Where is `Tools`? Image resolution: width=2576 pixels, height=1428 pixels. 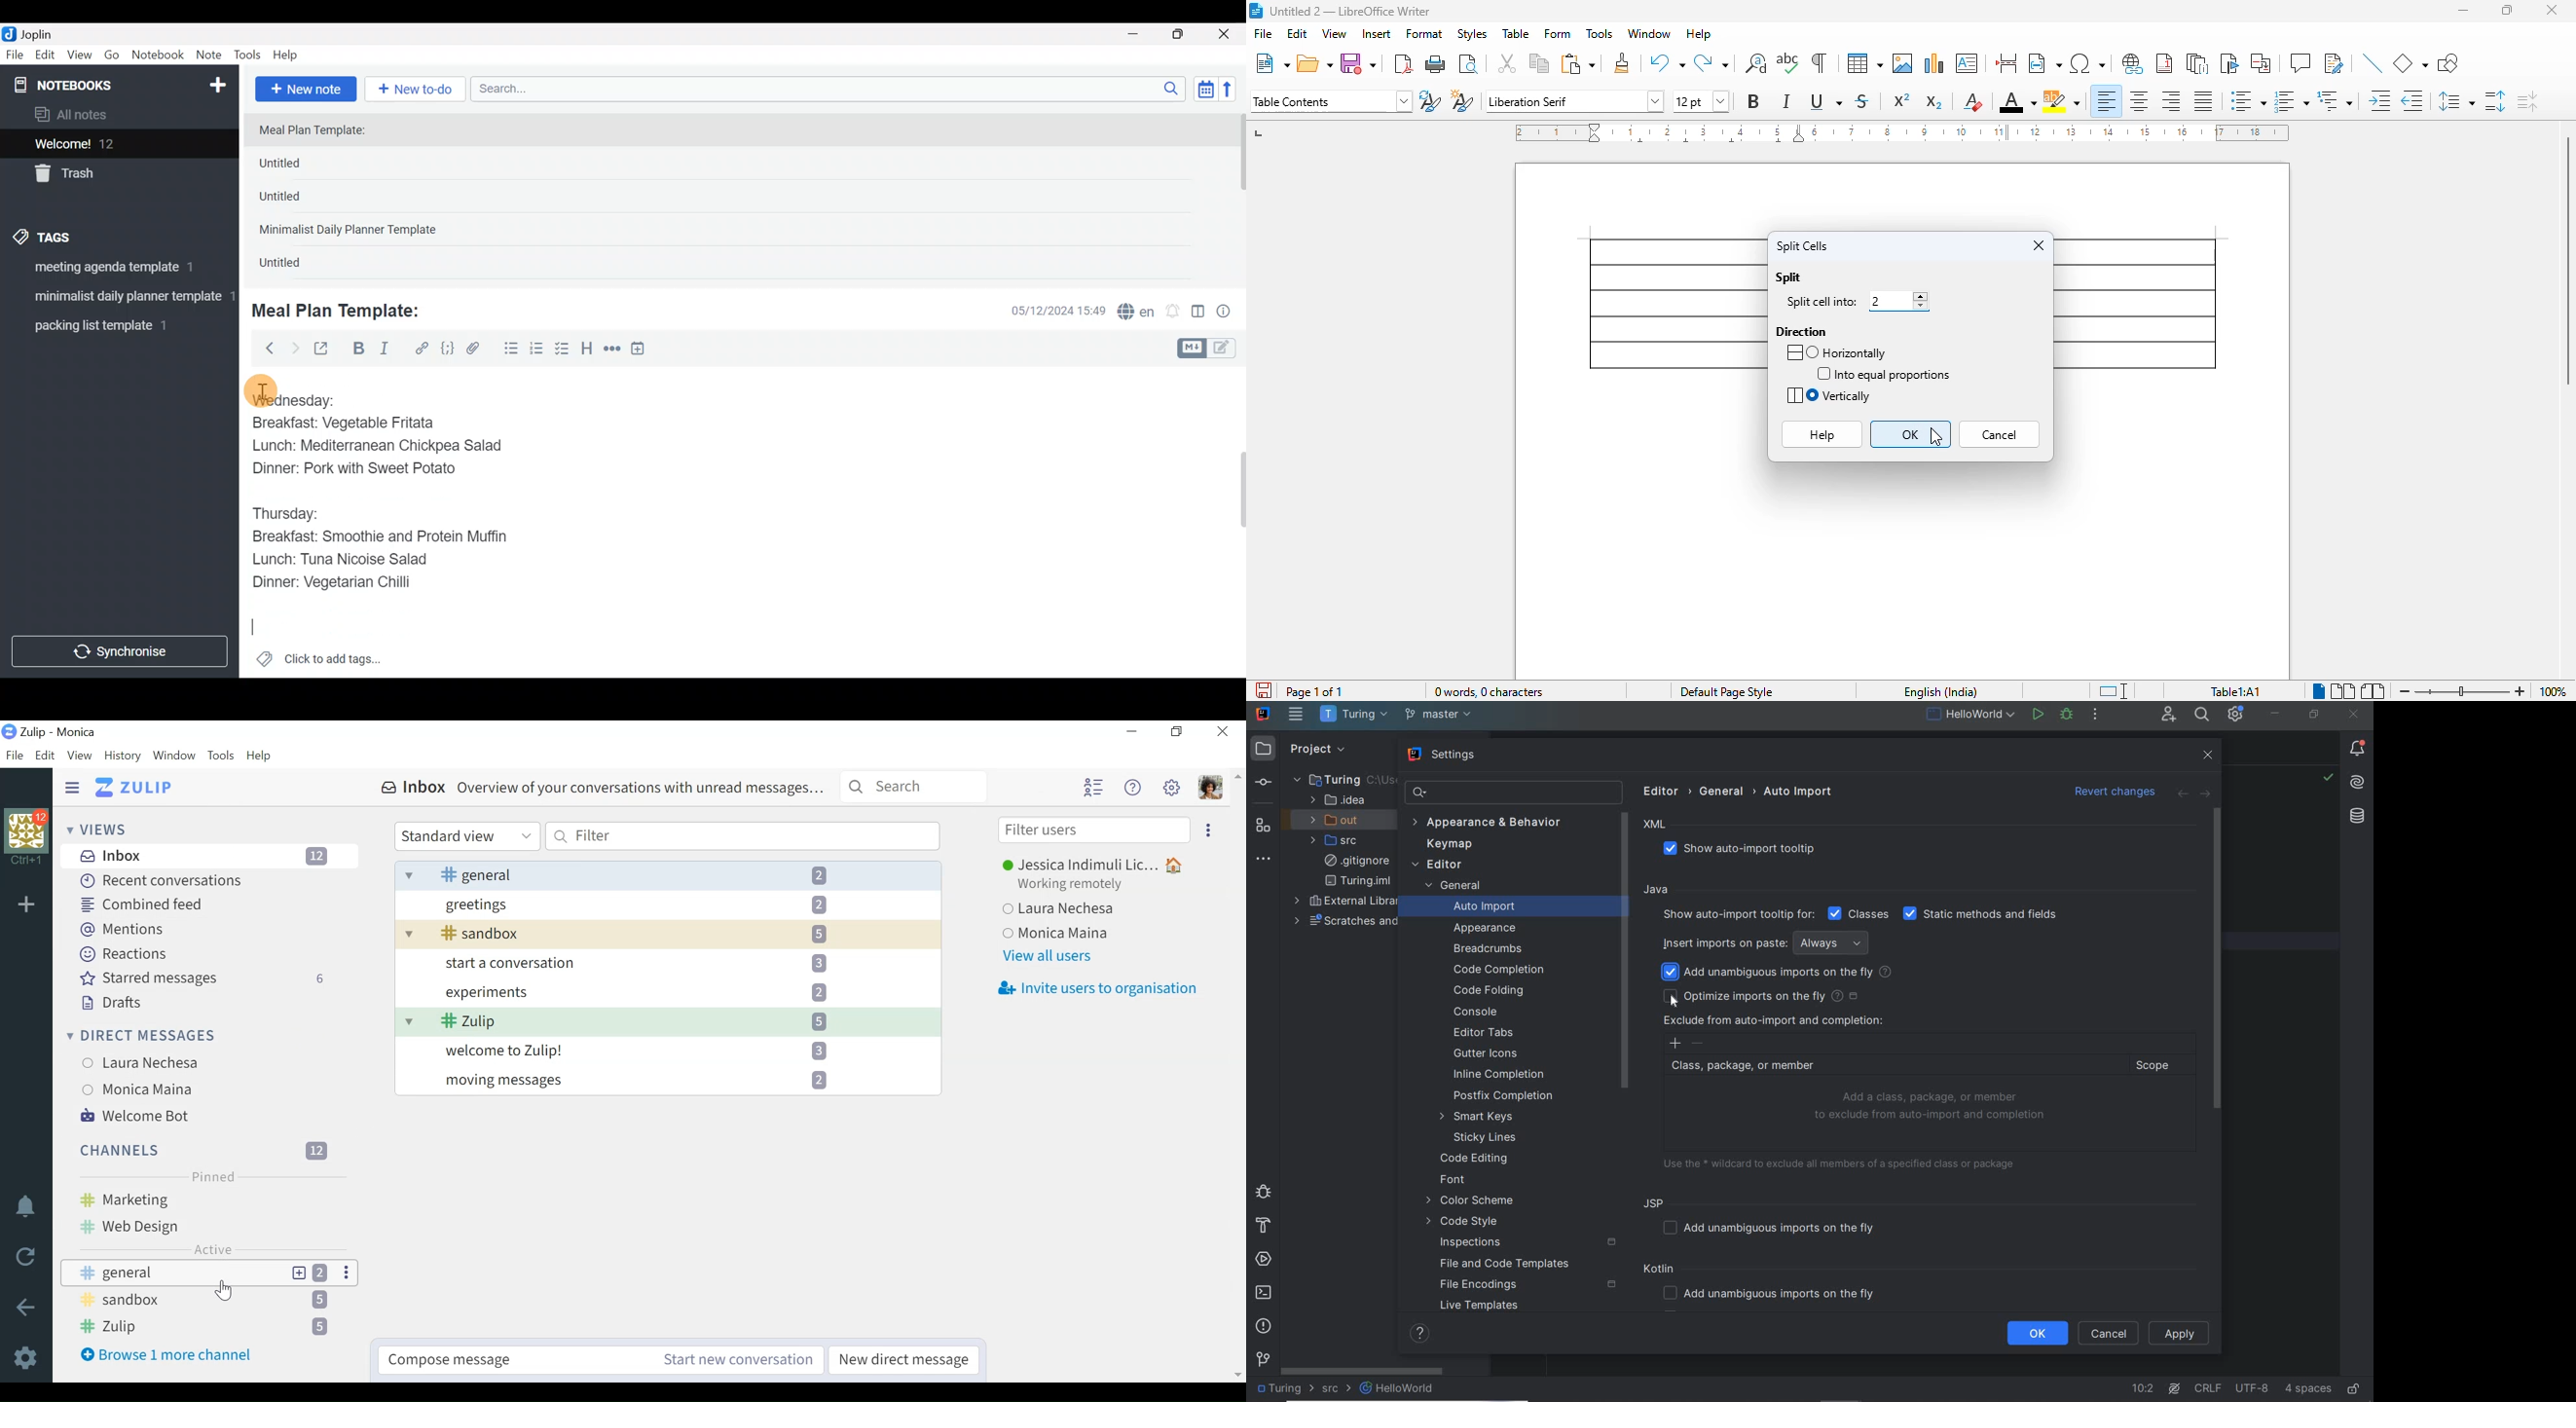 Tools is located at coordinates (248, 56).